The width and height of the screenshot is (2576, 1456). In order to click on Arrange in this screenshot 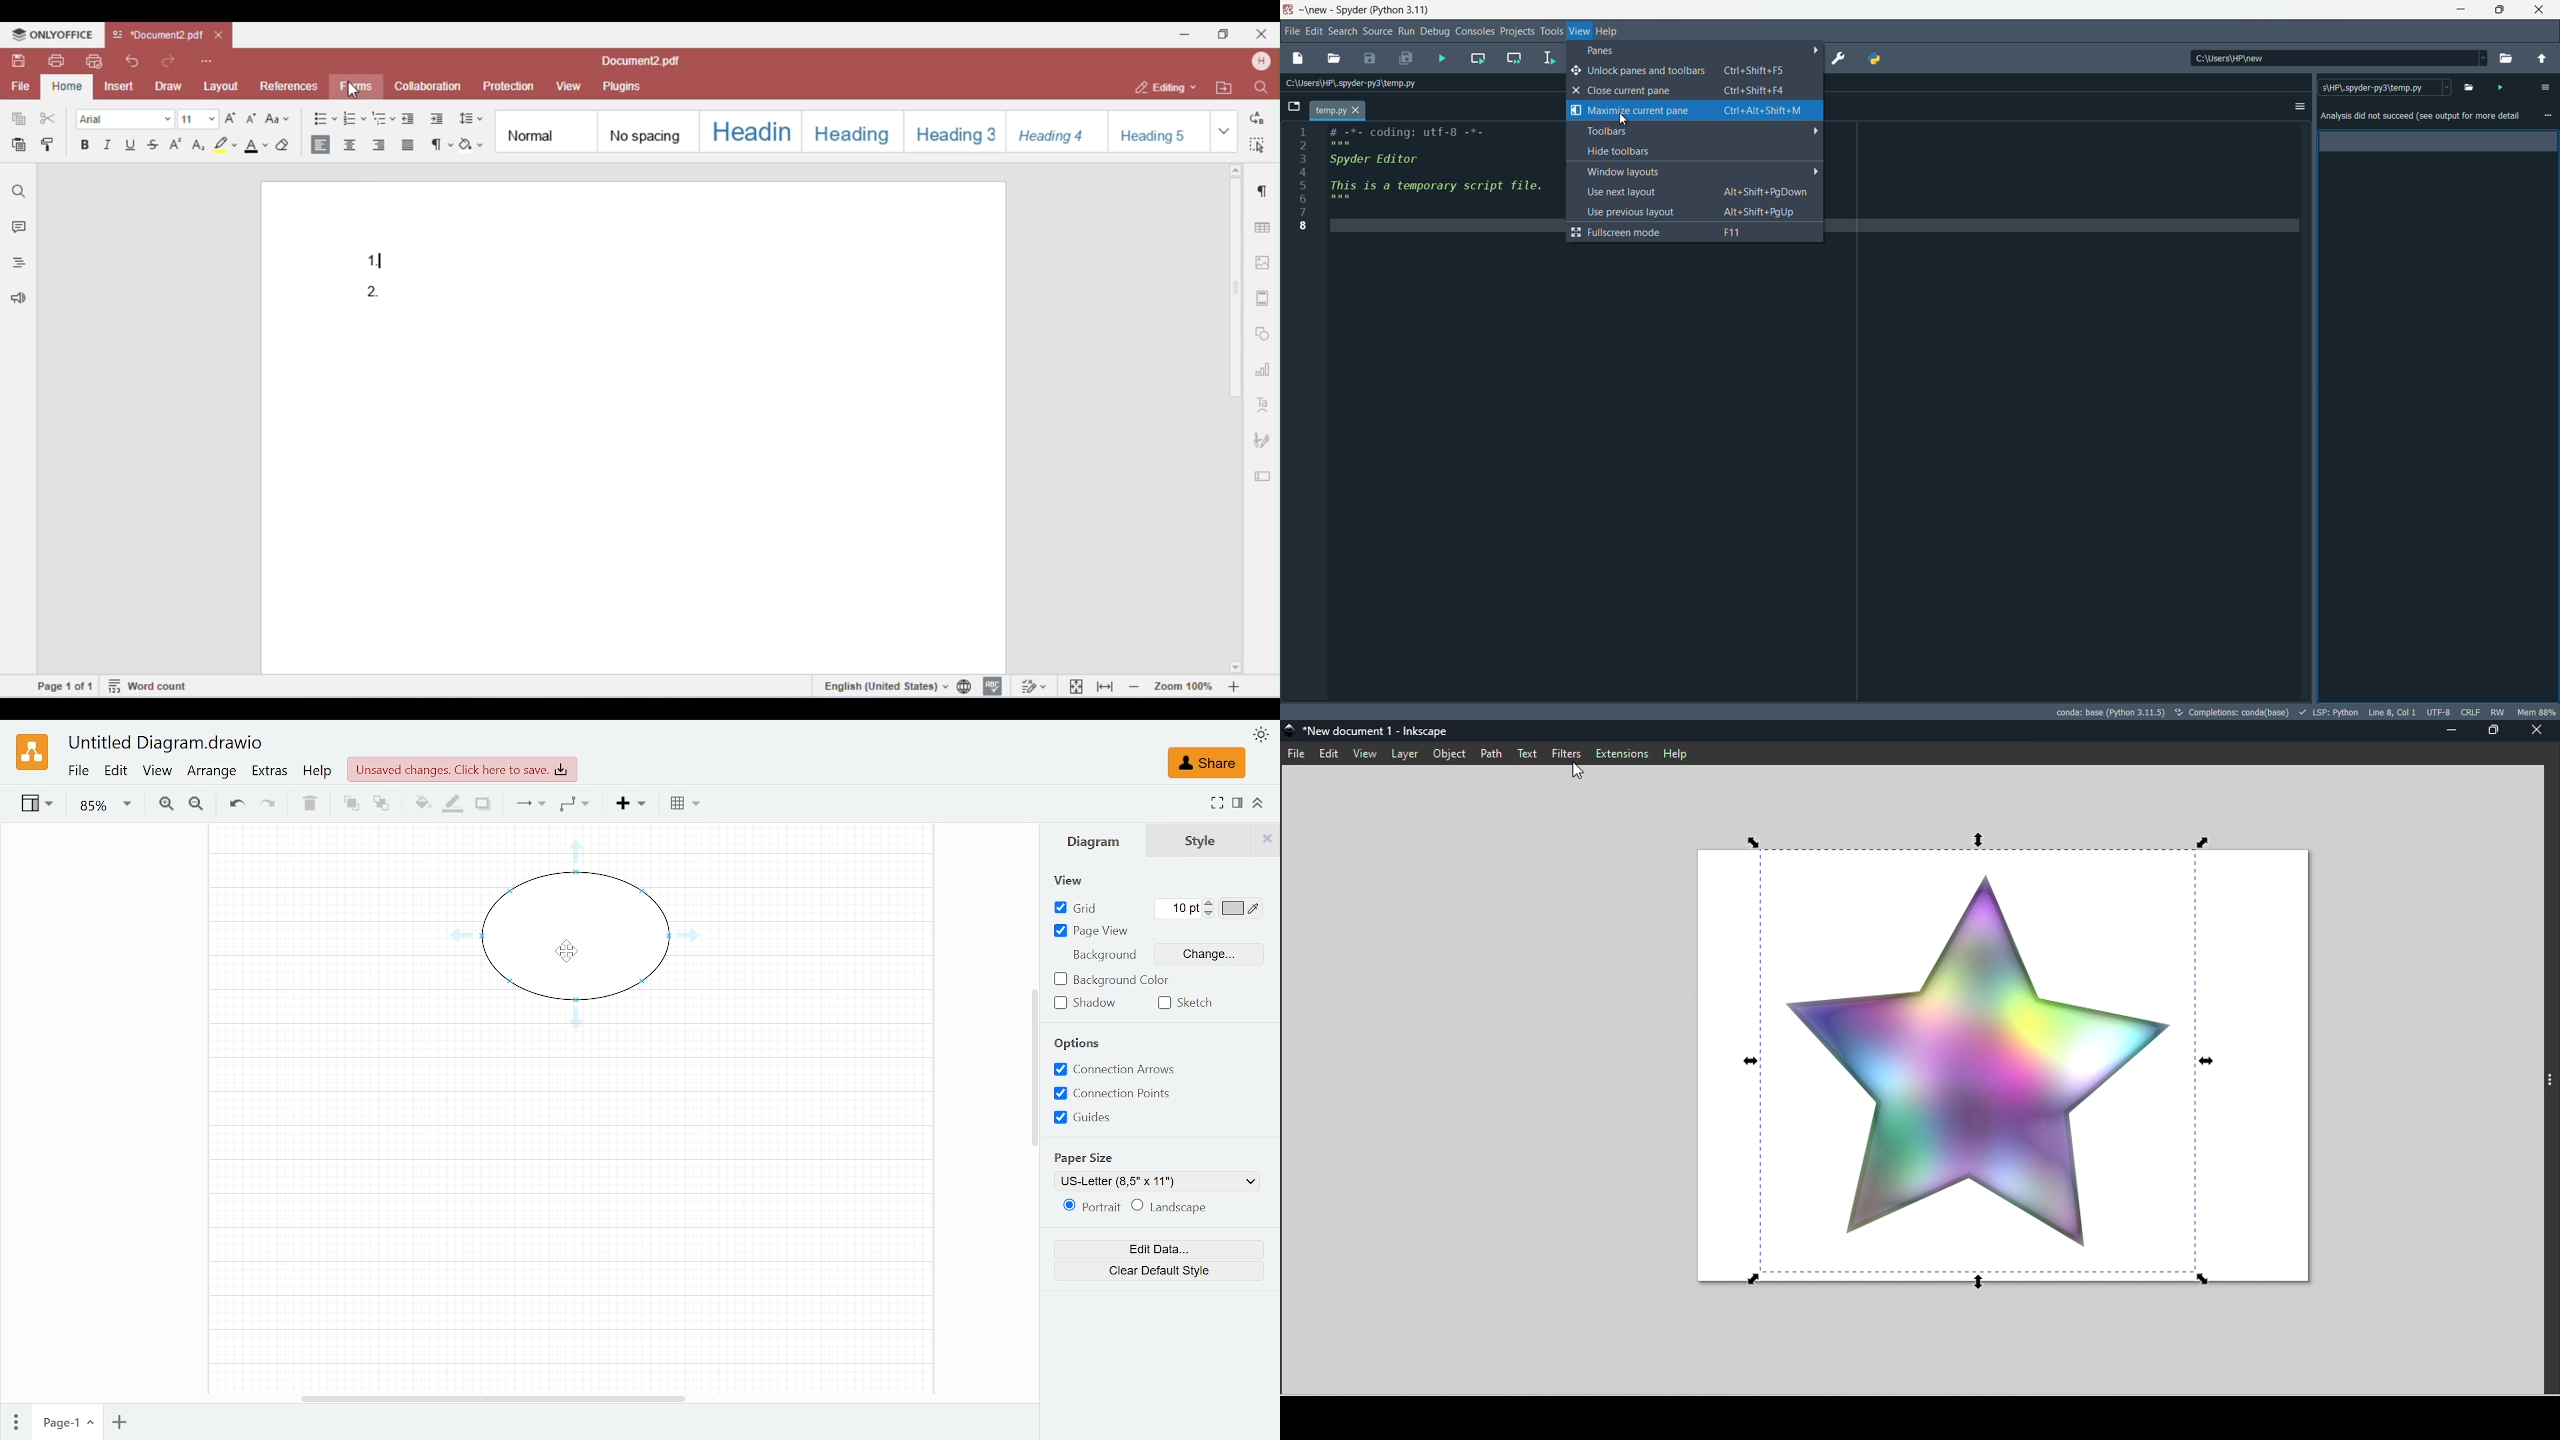, I will do `click(213, 772)`.